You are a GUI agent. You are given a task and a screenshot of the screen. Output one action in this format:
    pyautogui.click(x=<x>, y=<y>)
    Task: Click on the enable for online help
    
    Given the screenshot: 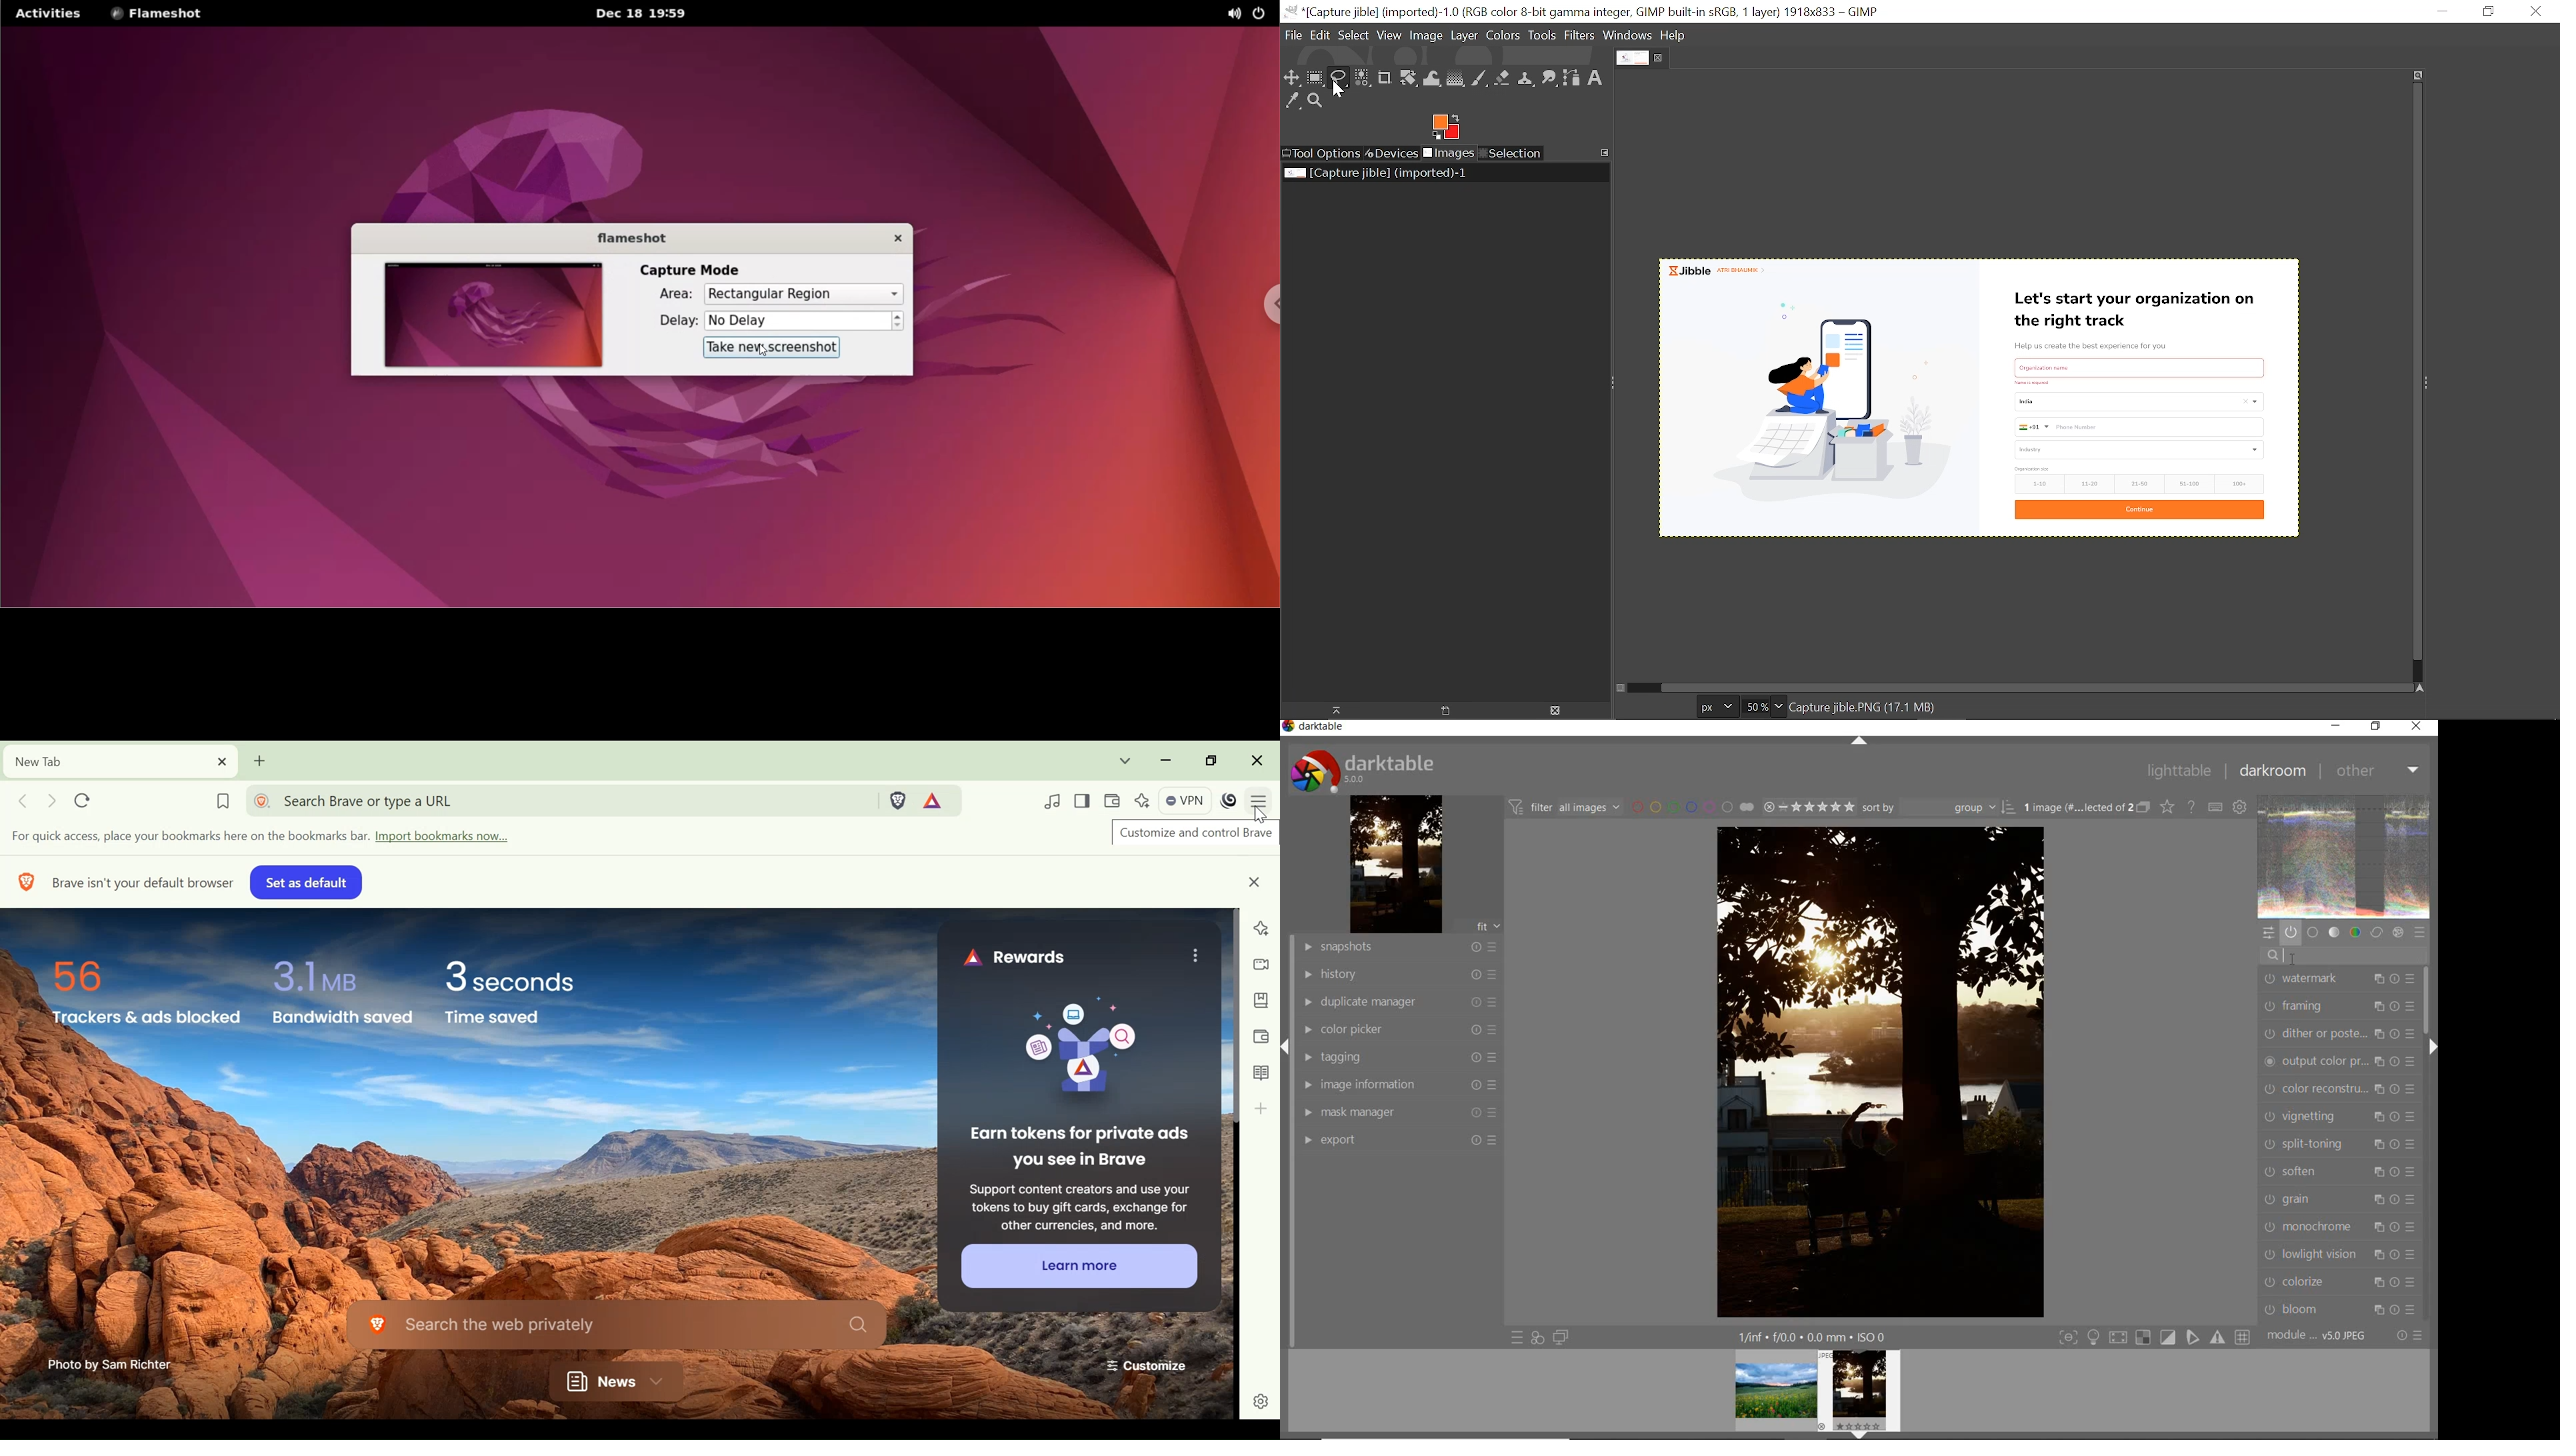 What is the action you would take?
    pyautogui.click(x=2194, y=808)
    